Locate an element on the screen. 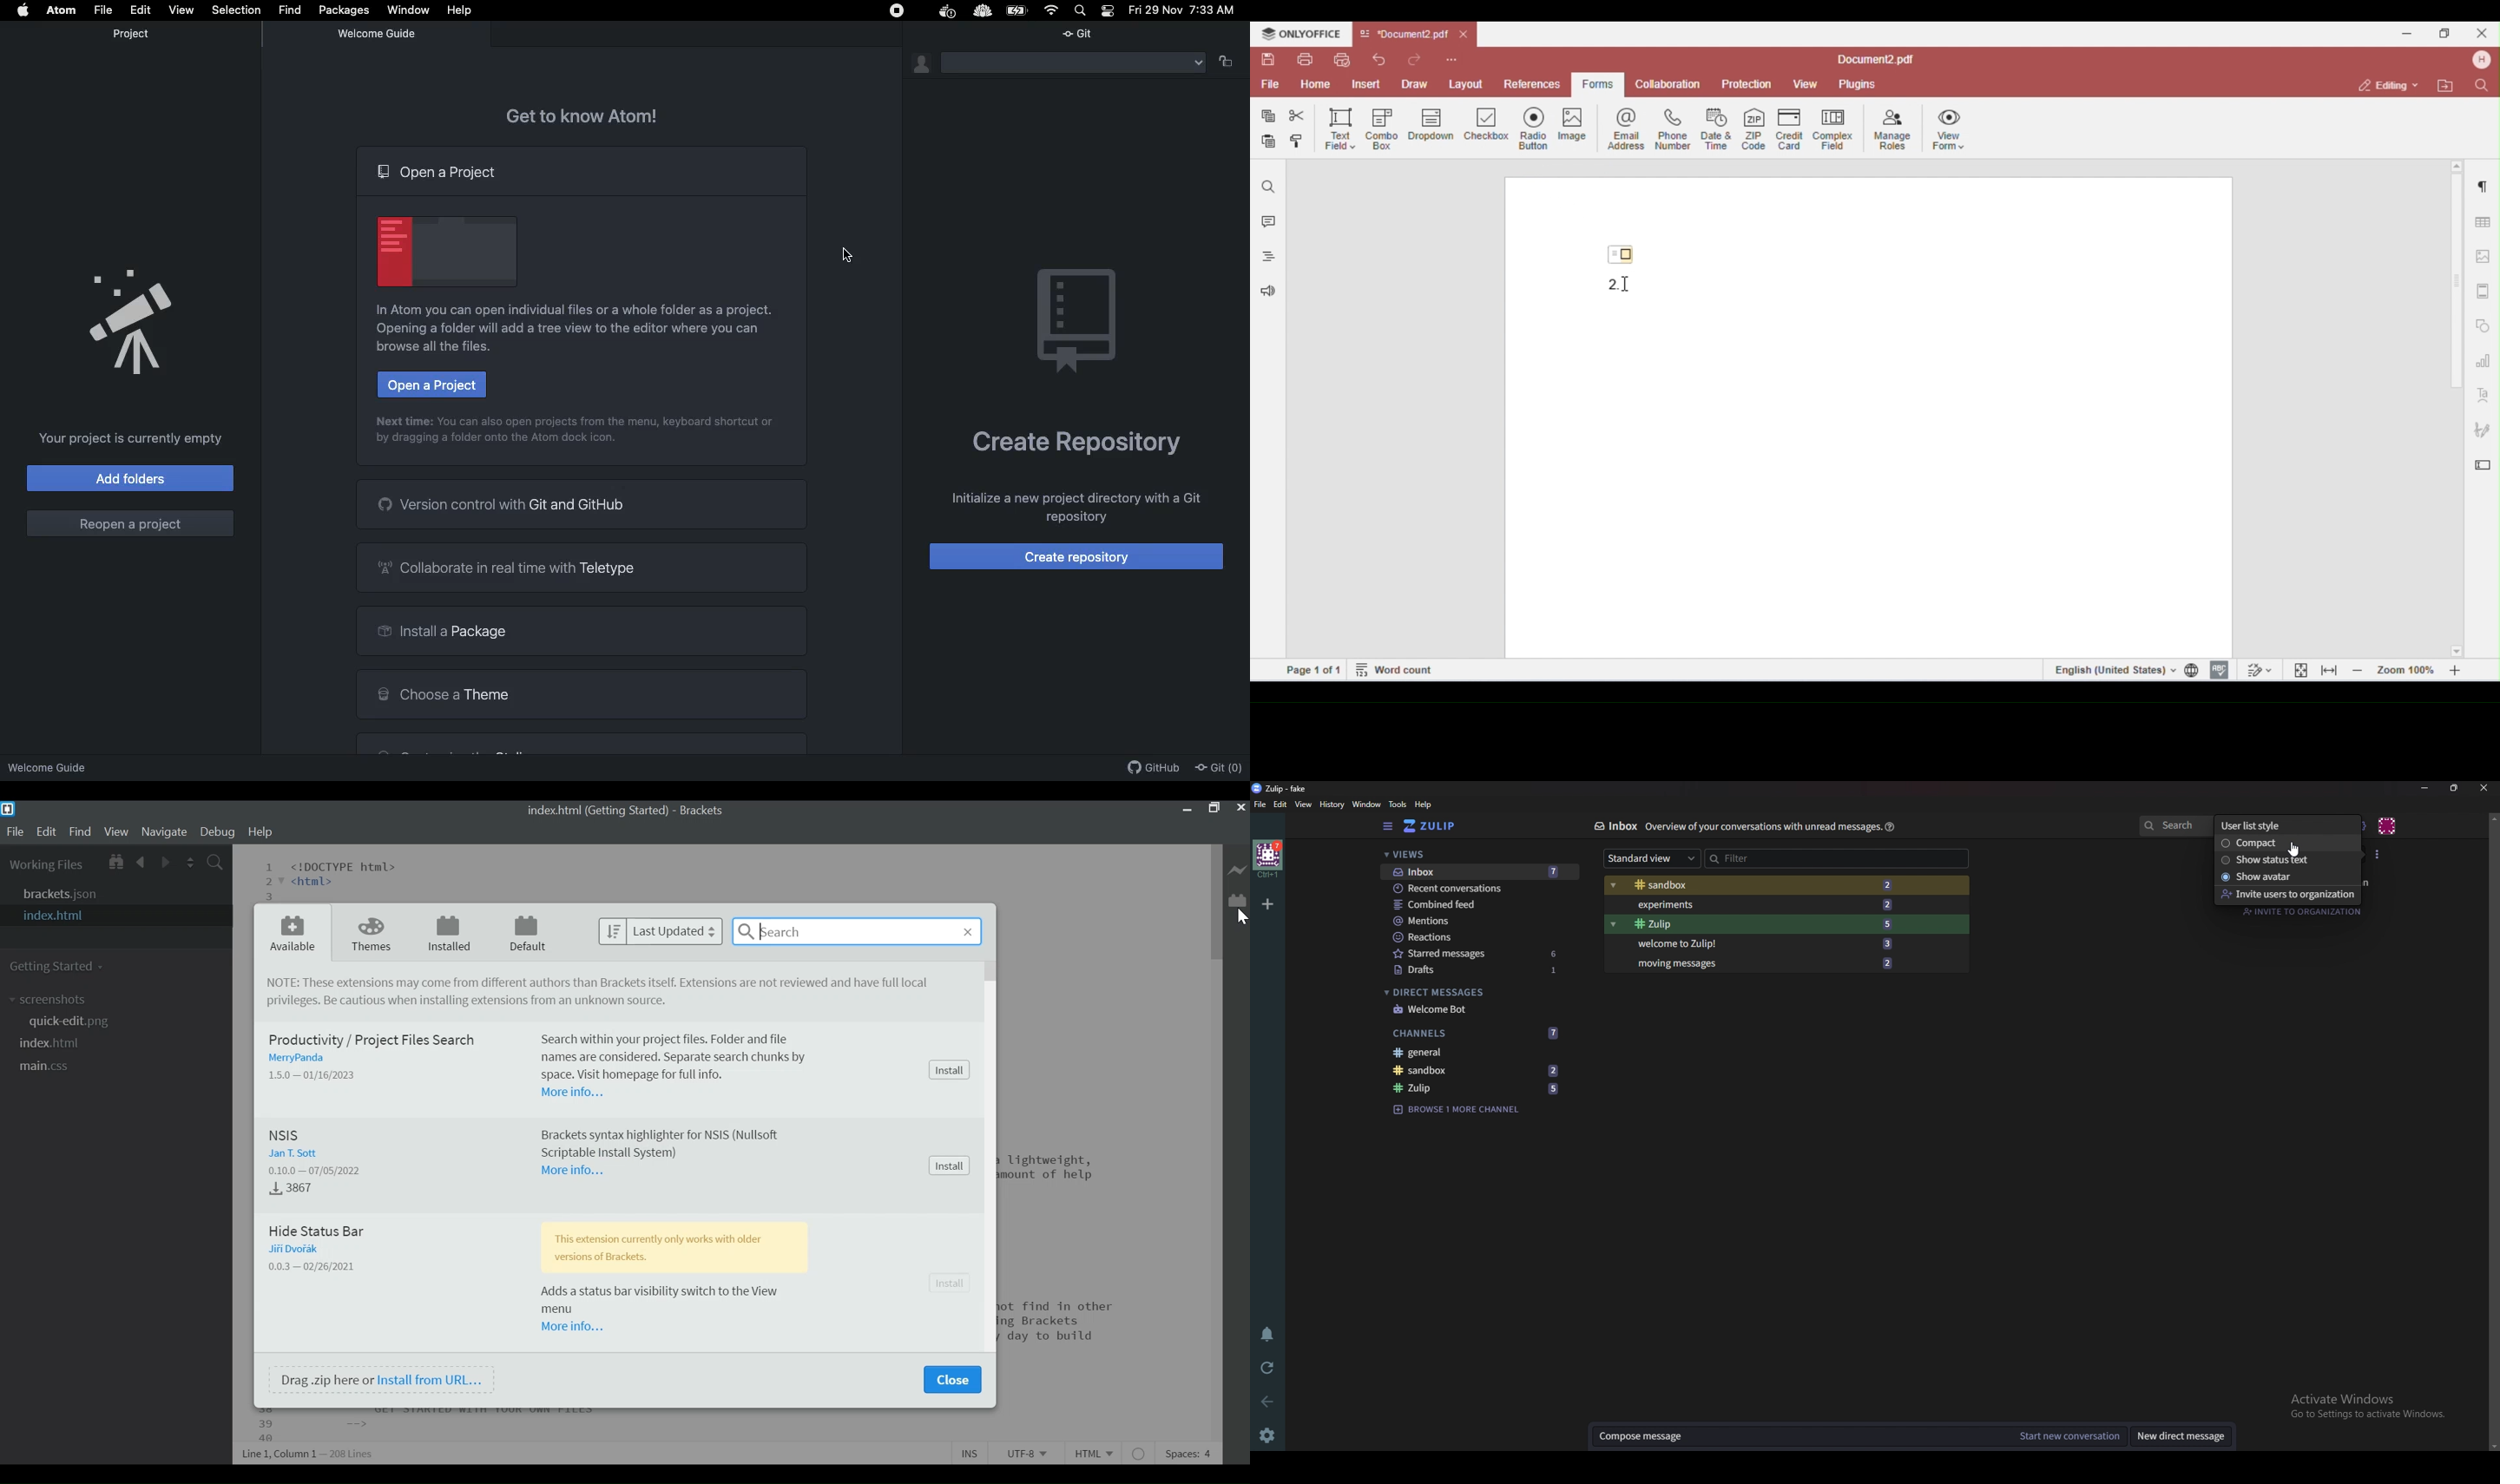  Info is located at coordinates (1759, 827).